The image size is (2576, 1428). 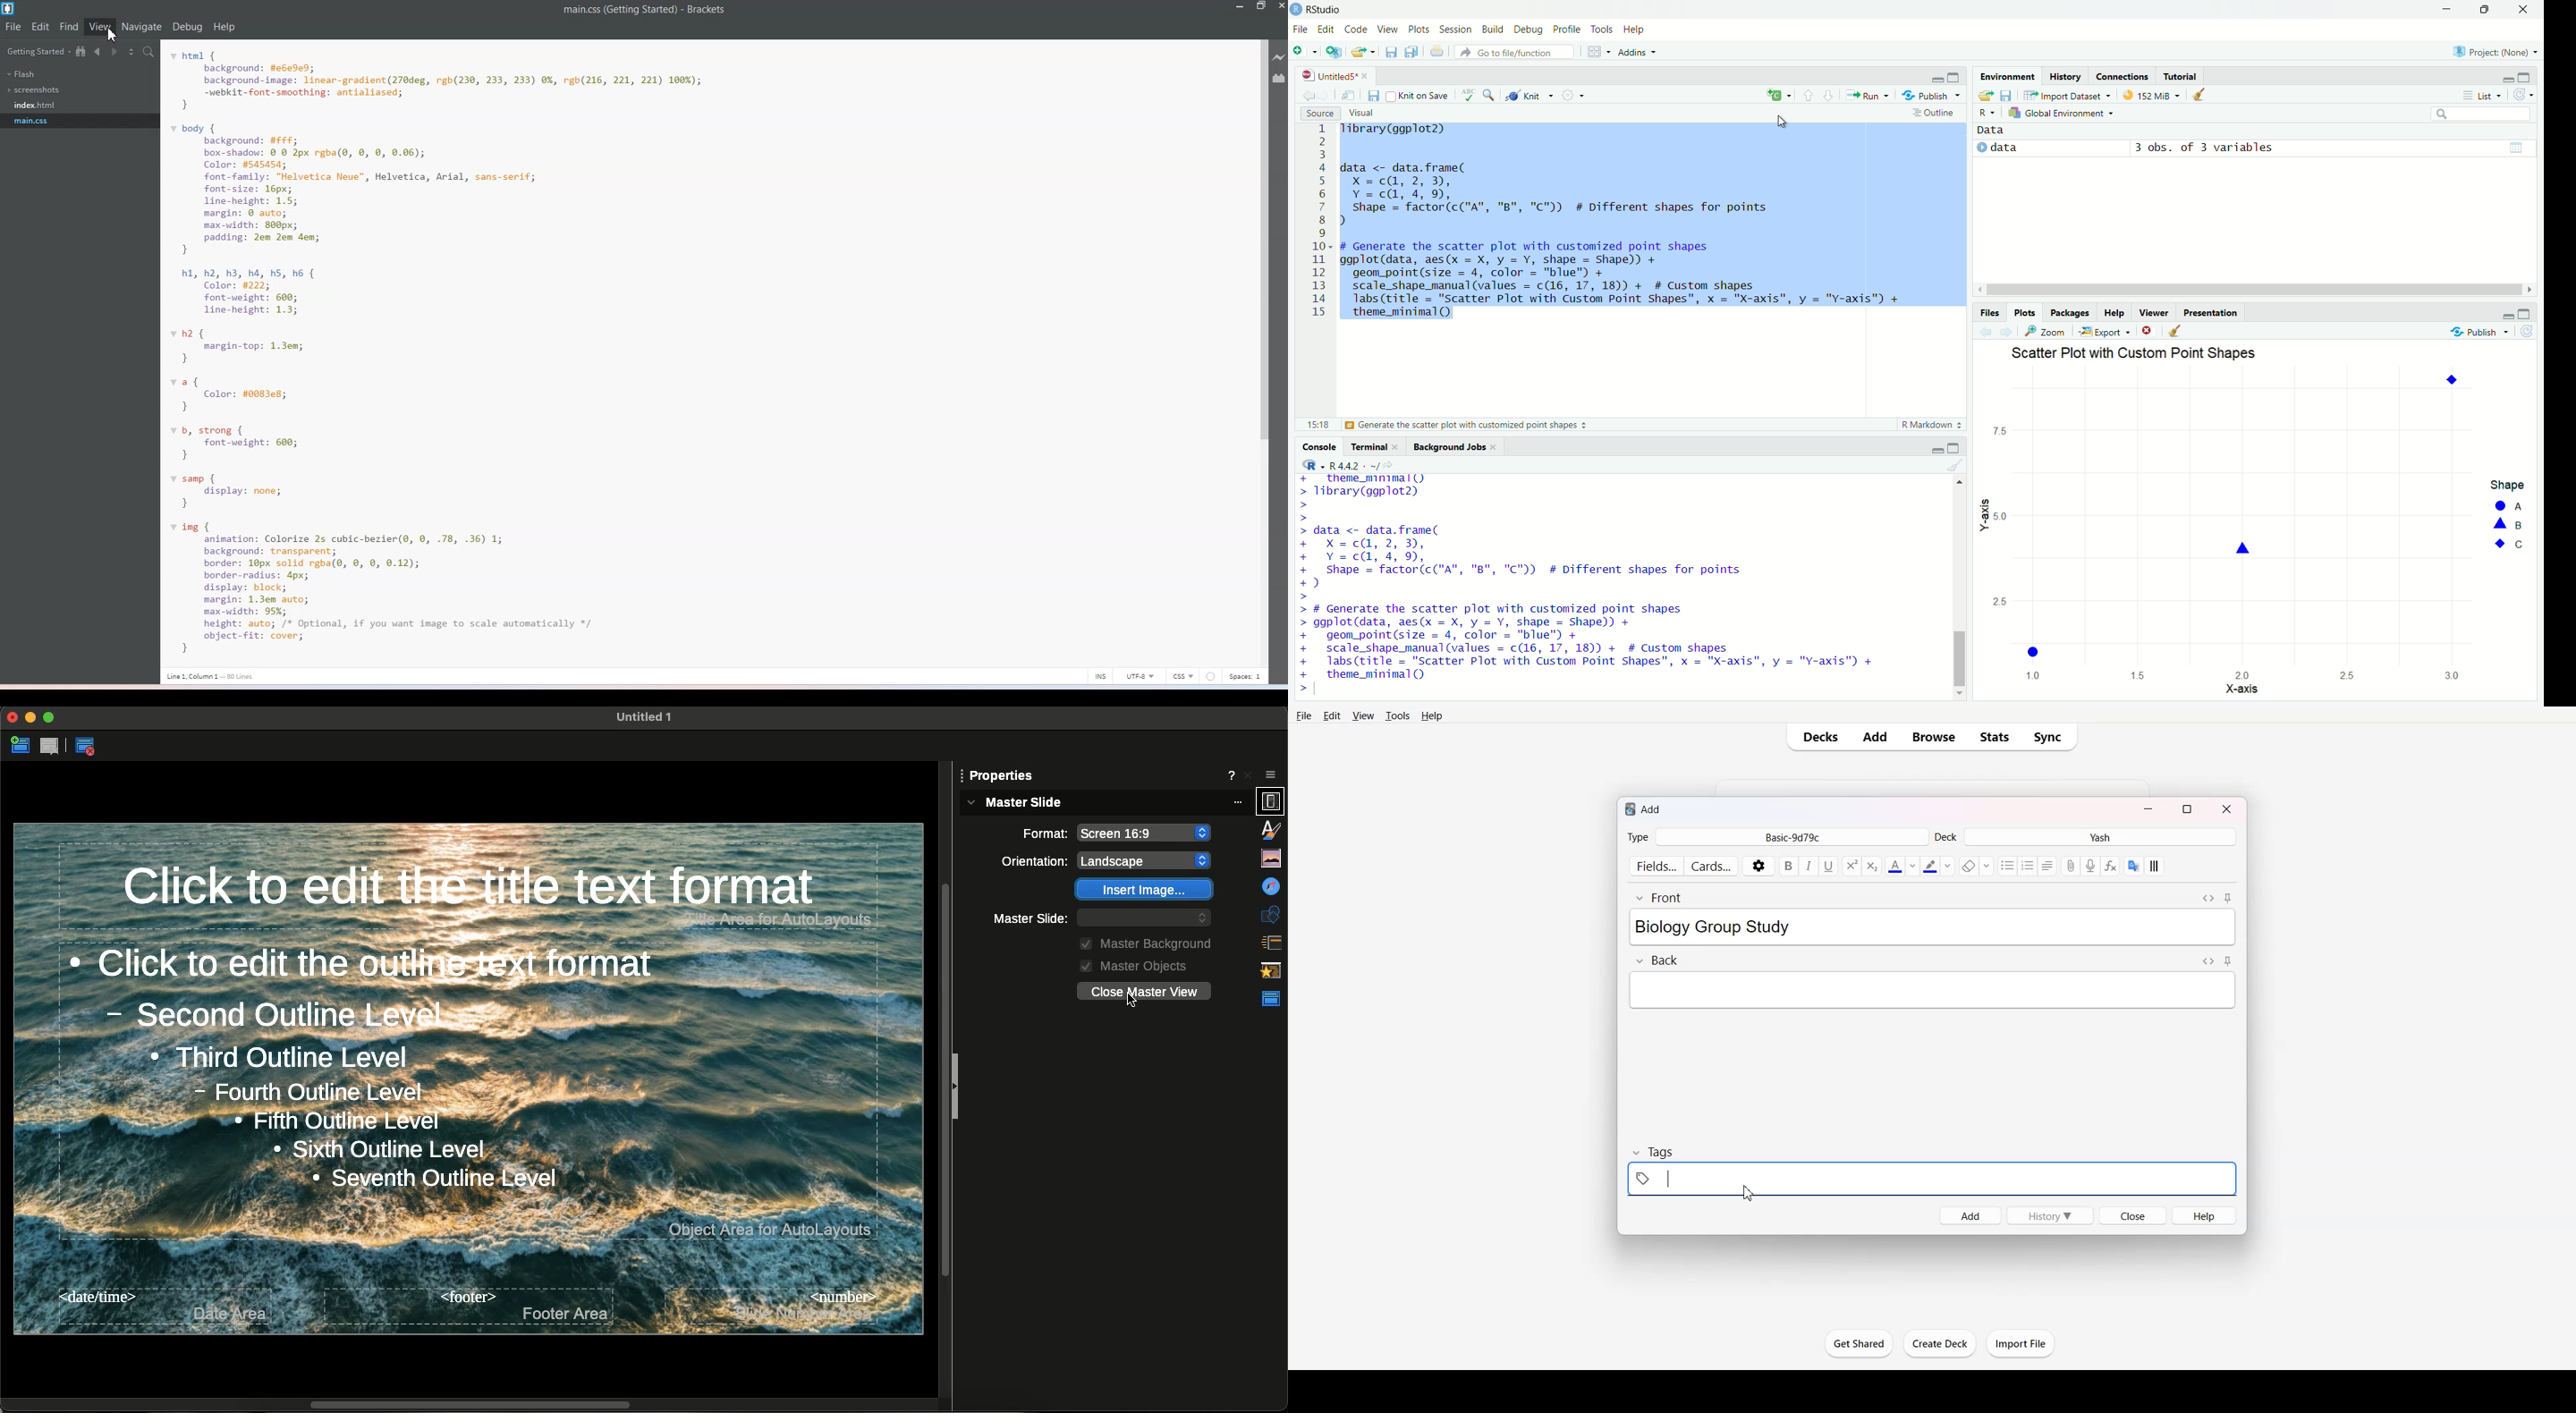 I want to click on R Markdown, so click(x=1932, y=425).